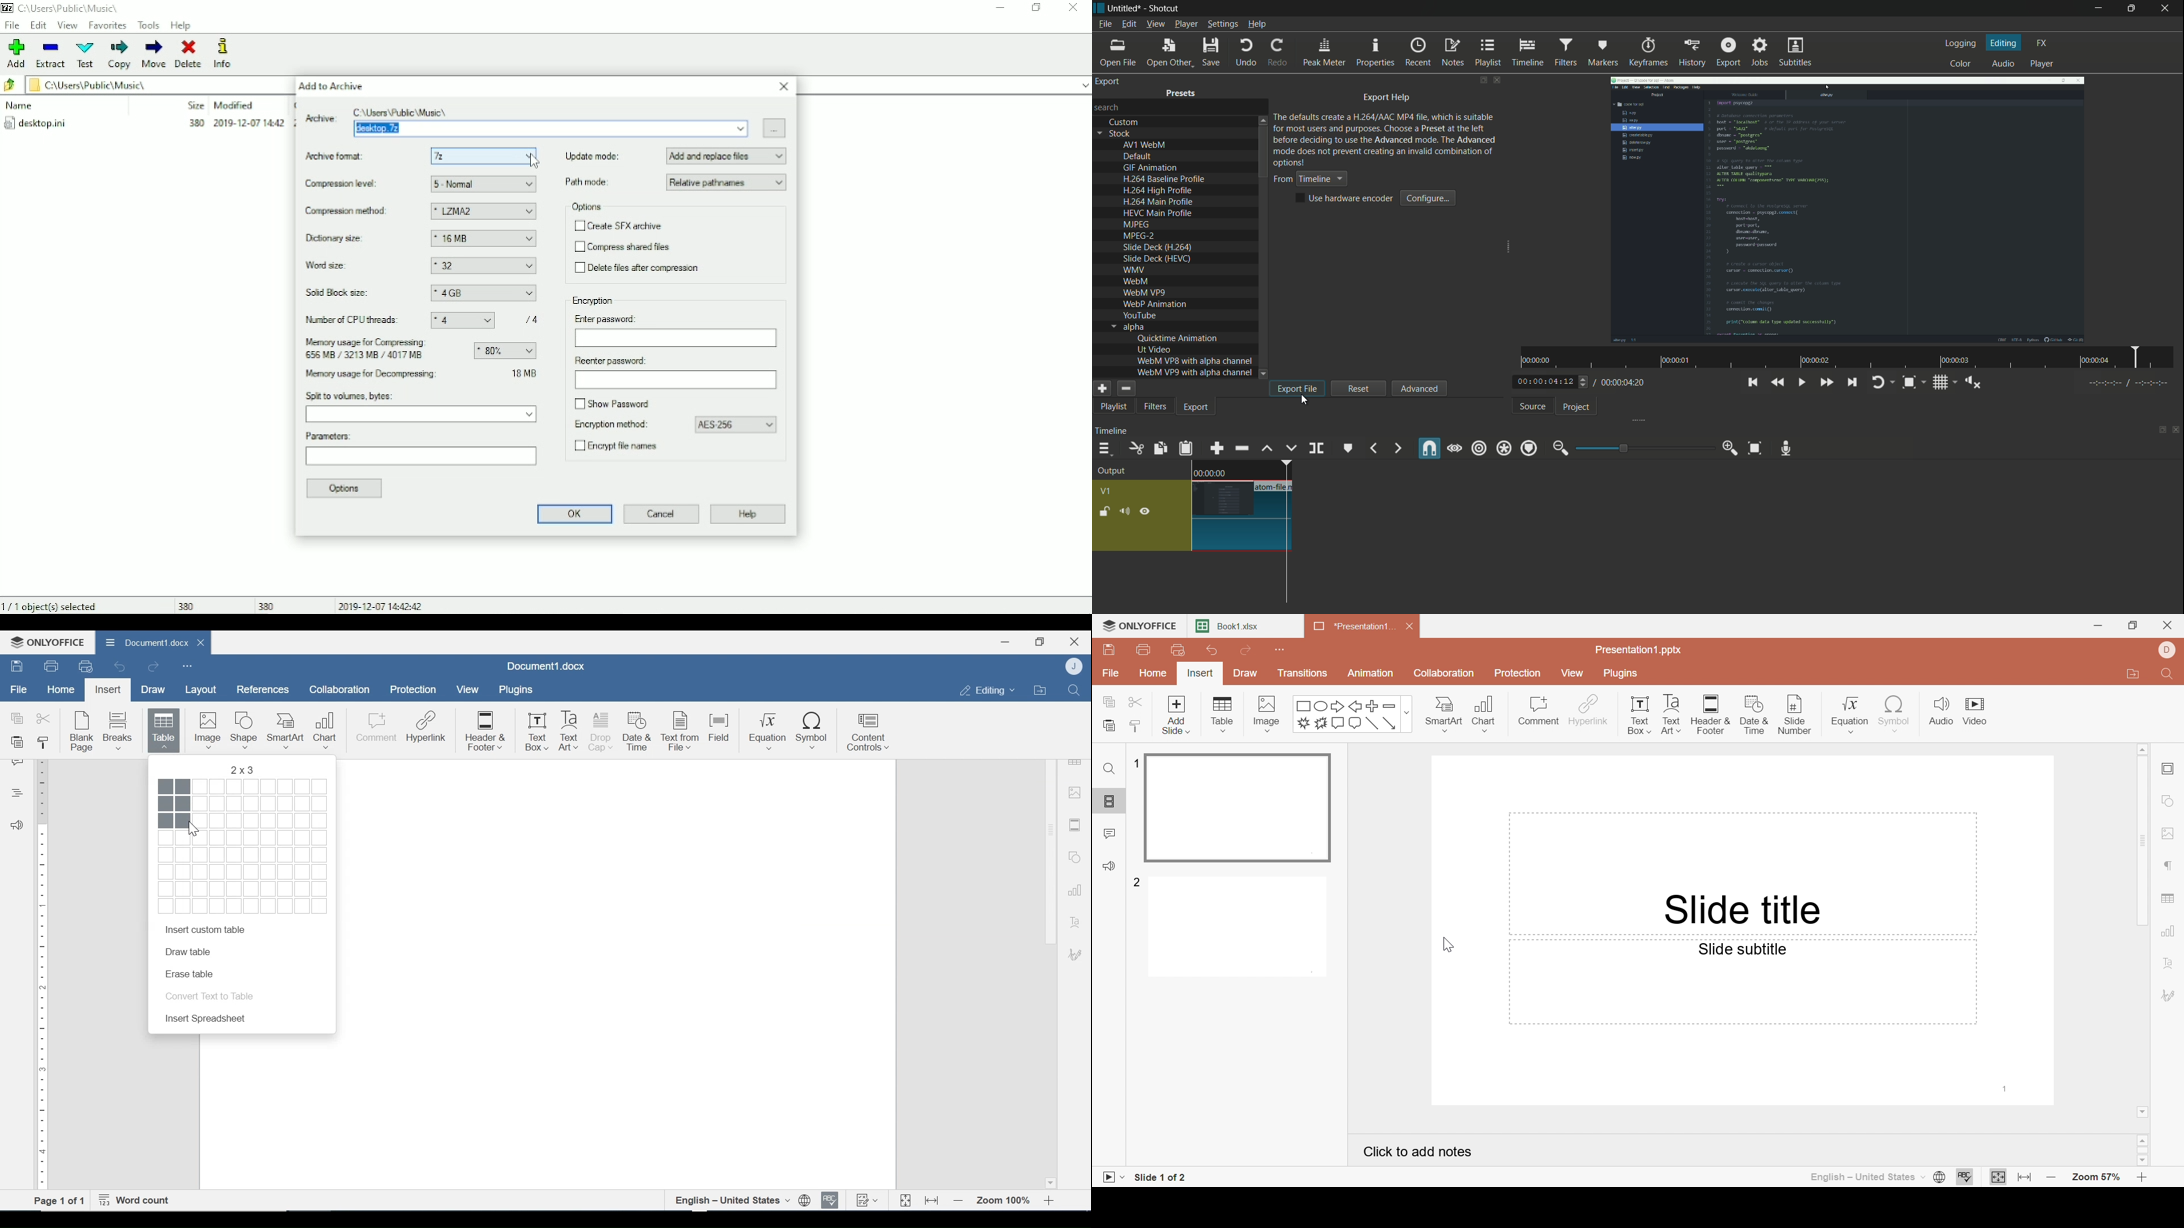 This screenshot has width=2184, height=1232. Describe the element at coordinates (868, 733) in the screenshot. I see `Content Control` at that location.